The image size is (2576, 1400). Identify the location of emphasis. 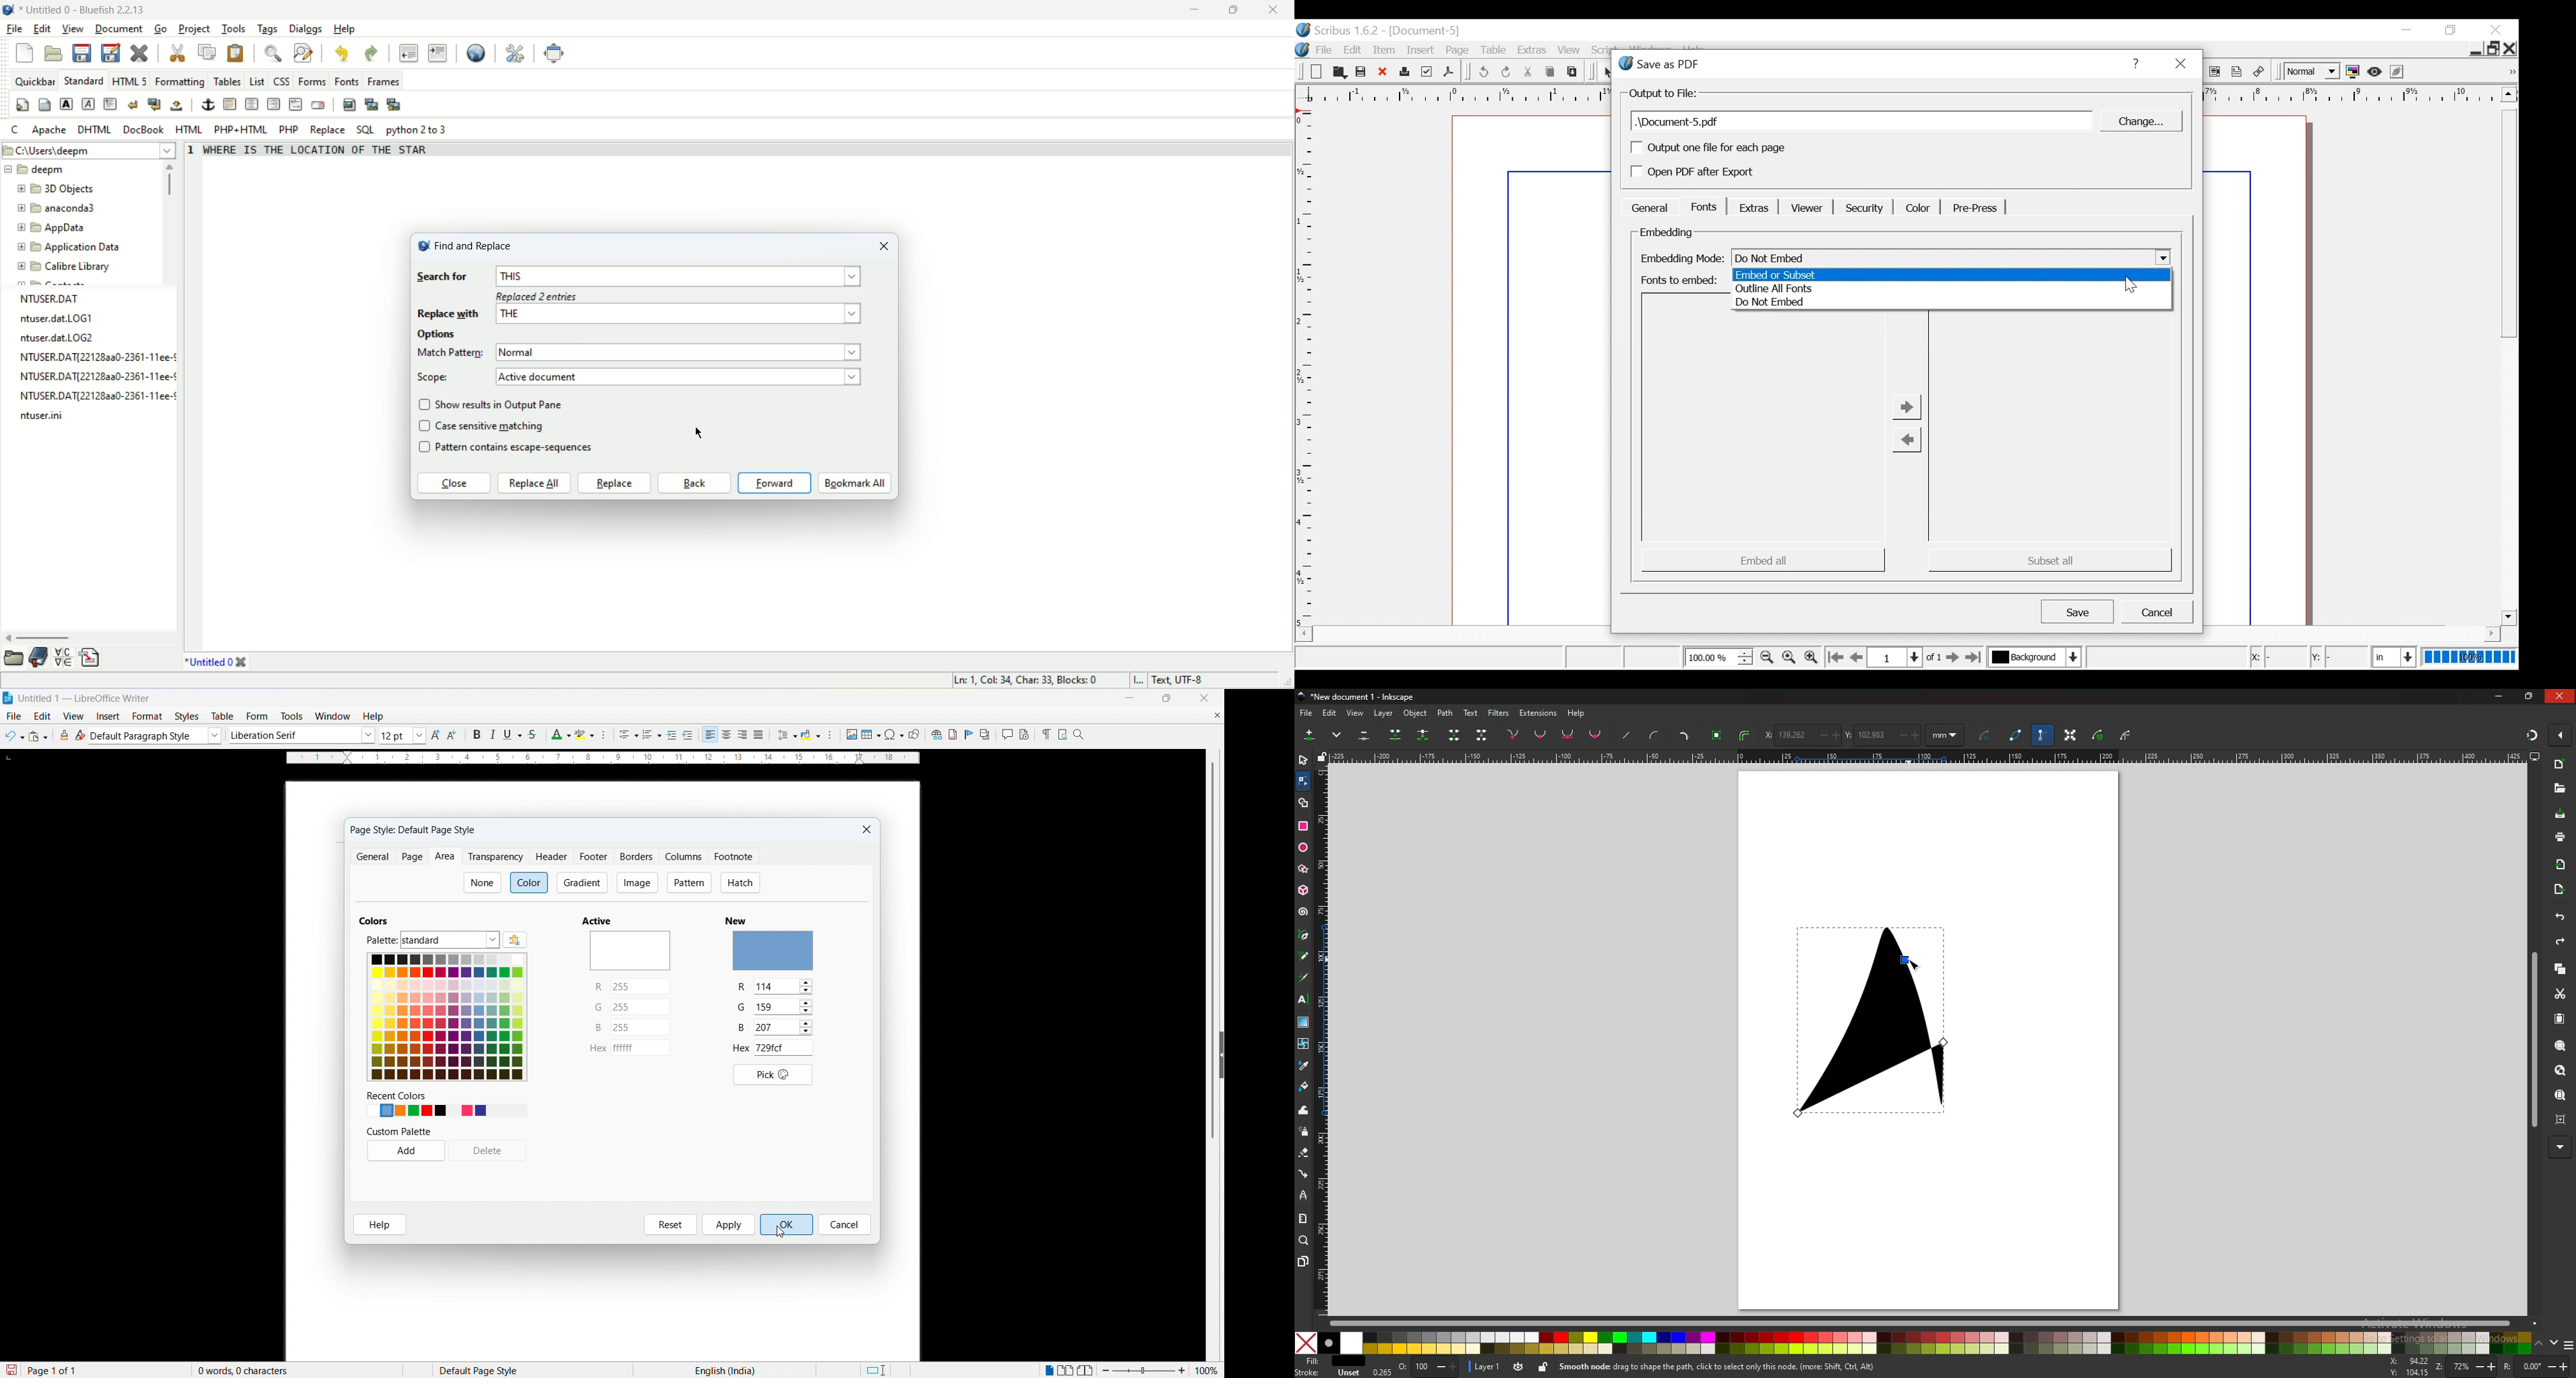
(88, 104).